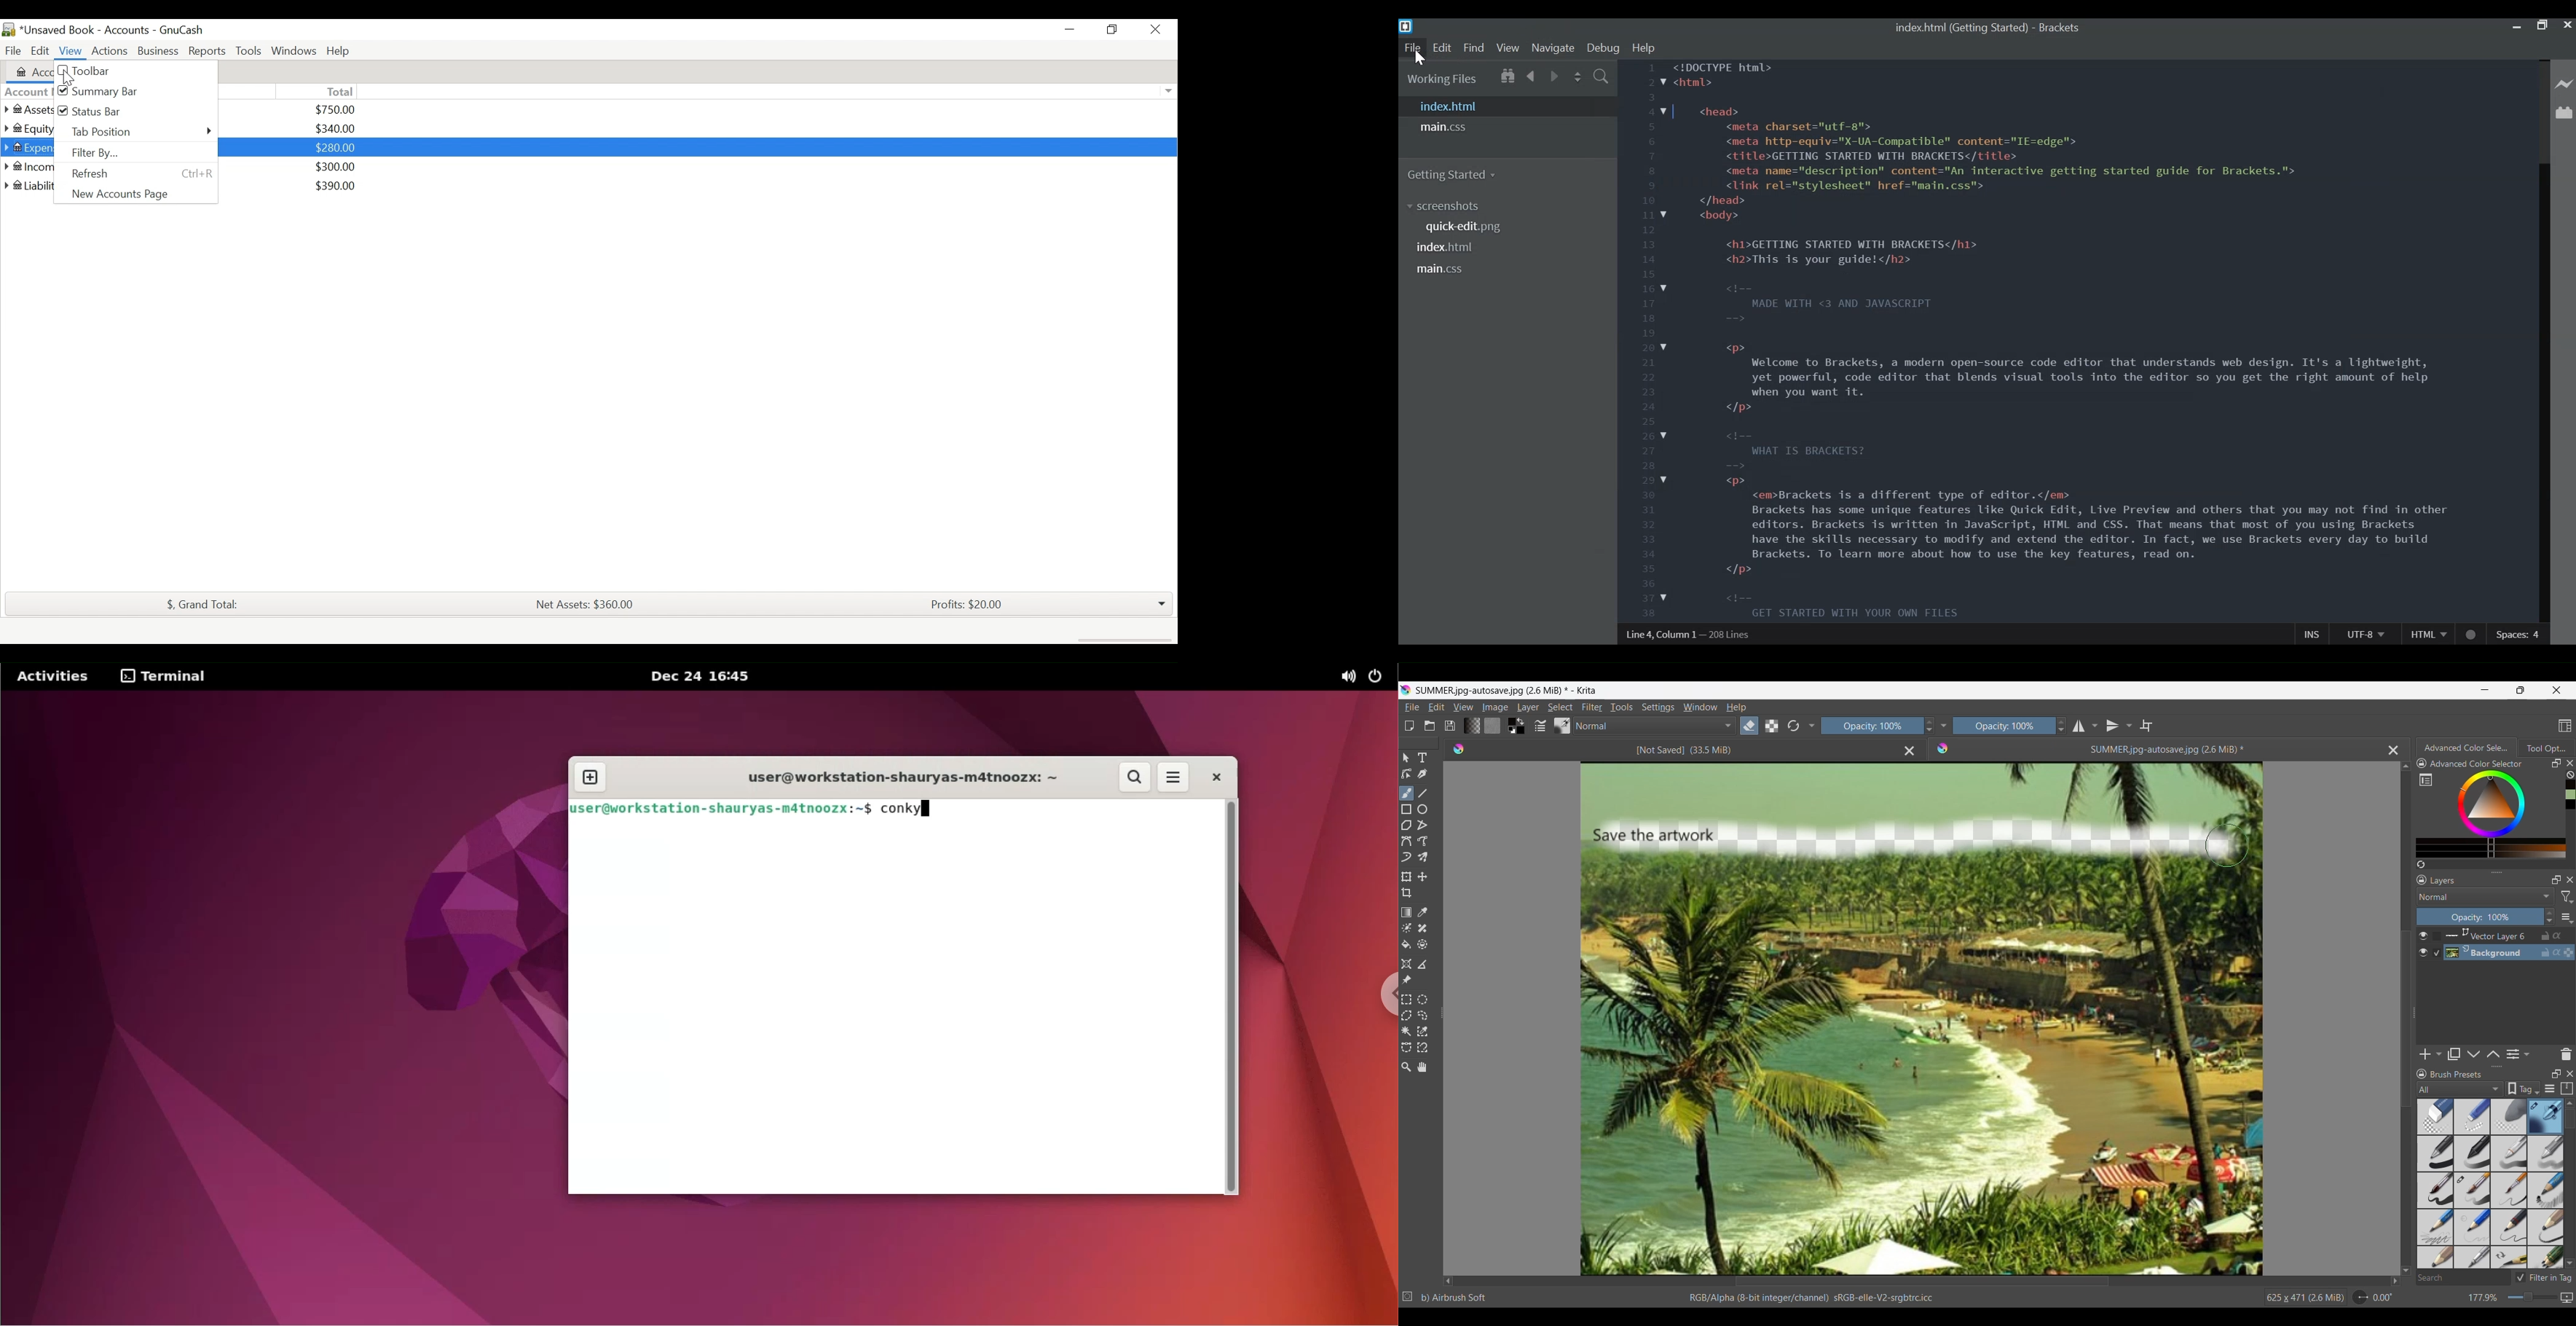 The height and width of the screenshot is (1344, 2576). Describe the element at coordinates (2394, 750) in the screenshot. I see `Close current file` at that location.